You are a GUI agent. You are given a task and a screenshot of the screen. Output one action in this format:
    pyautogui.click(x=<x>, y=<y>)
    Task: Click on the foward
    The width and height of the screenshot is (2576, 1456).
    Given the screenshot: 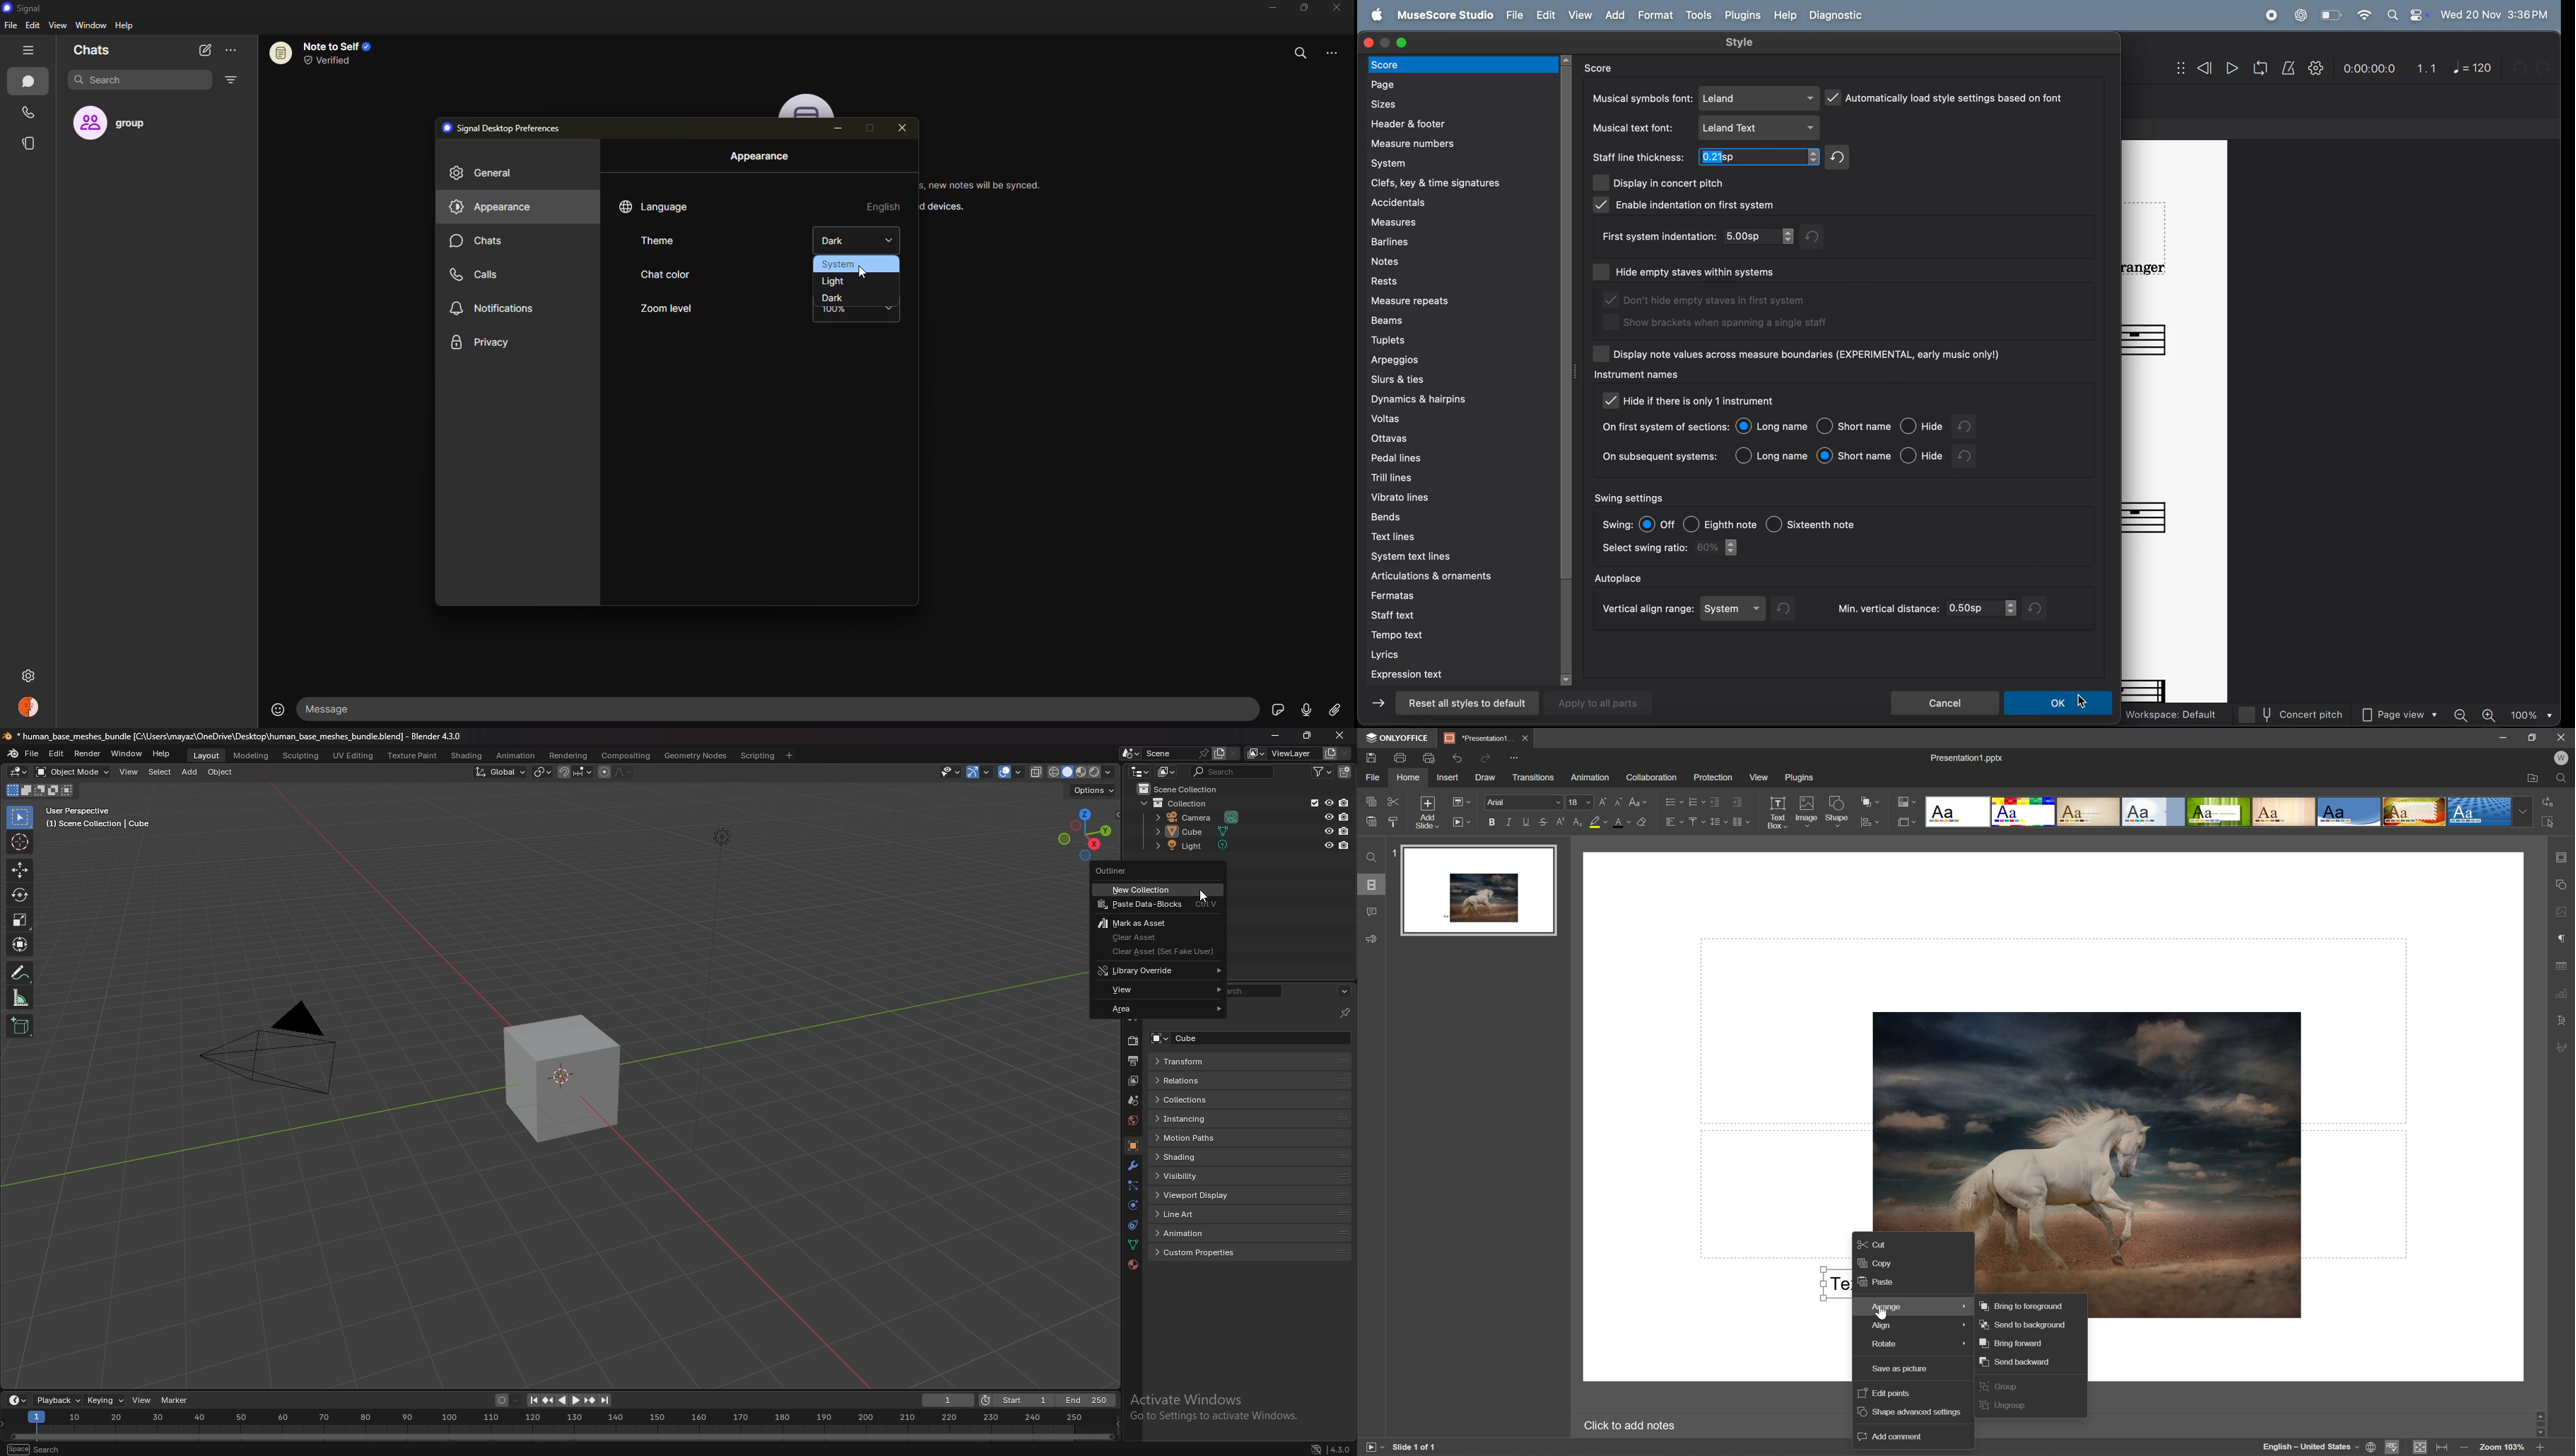 What is the action you would take?
    pyautogui.click(x=1380, y=706)
    